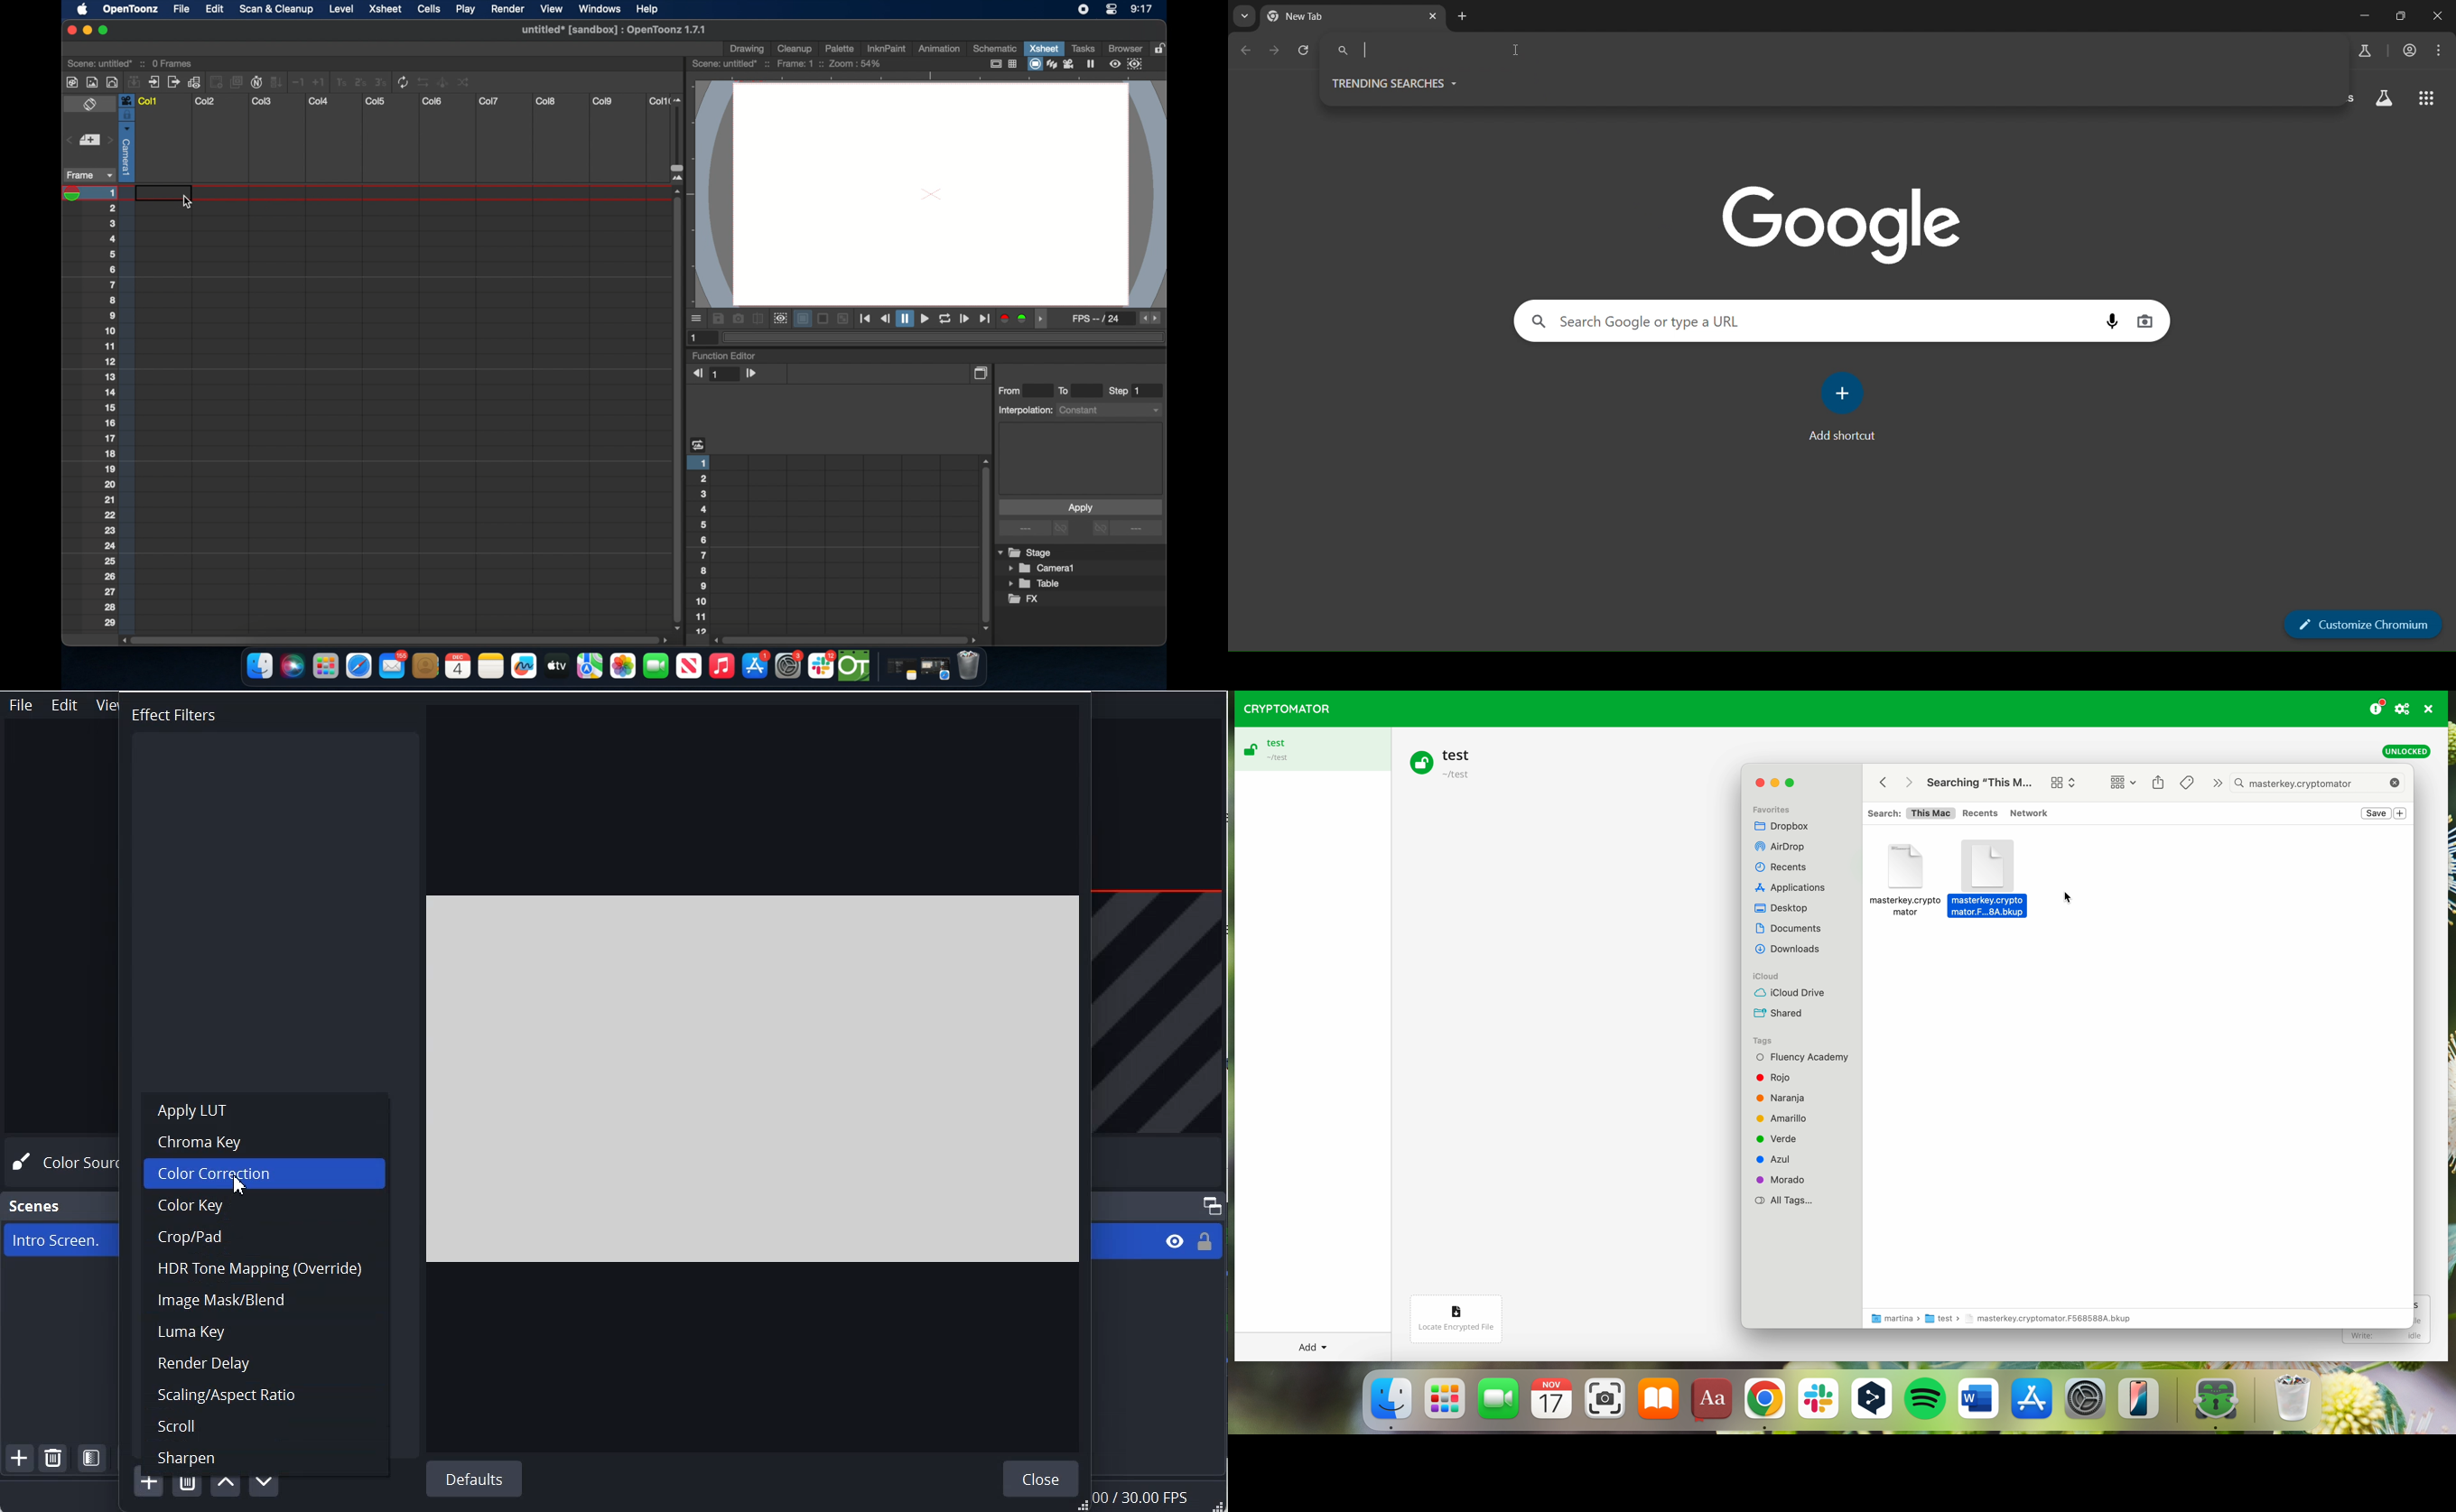  I want to click on Sharpen, so click(264, 1455).